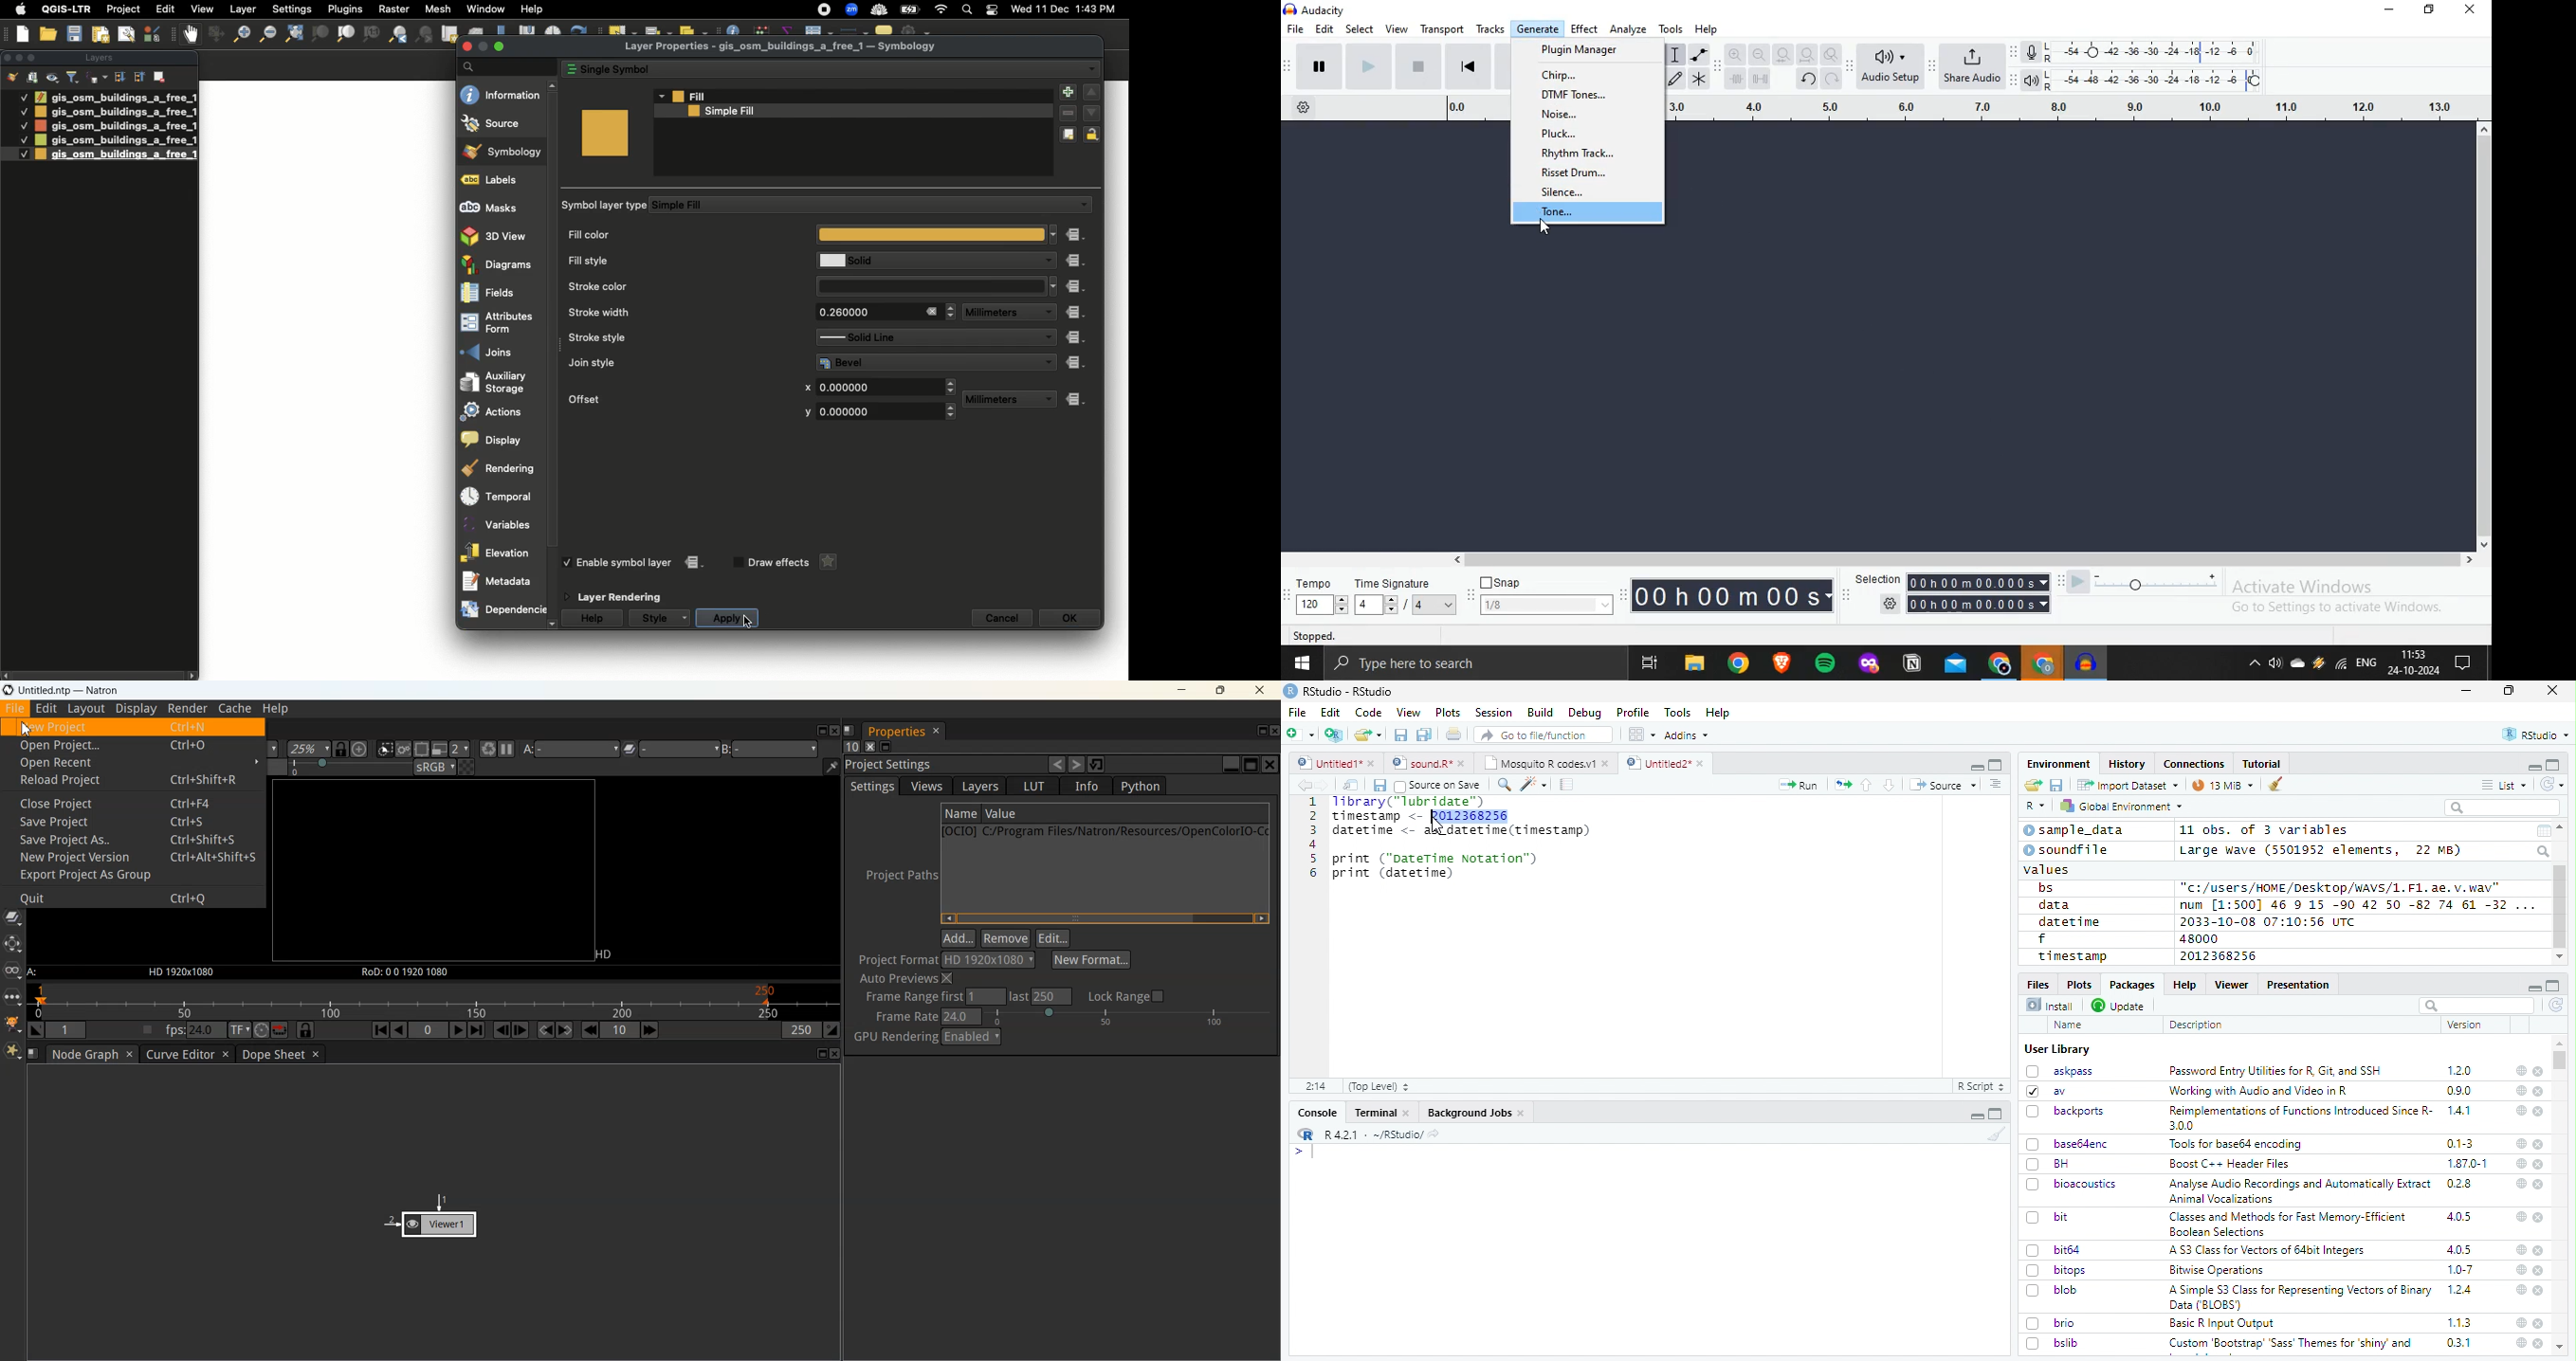 Image resolution: width=2576 pixels, height=1372 pixels. I want to click on 55:17, so click(1317, 1086).